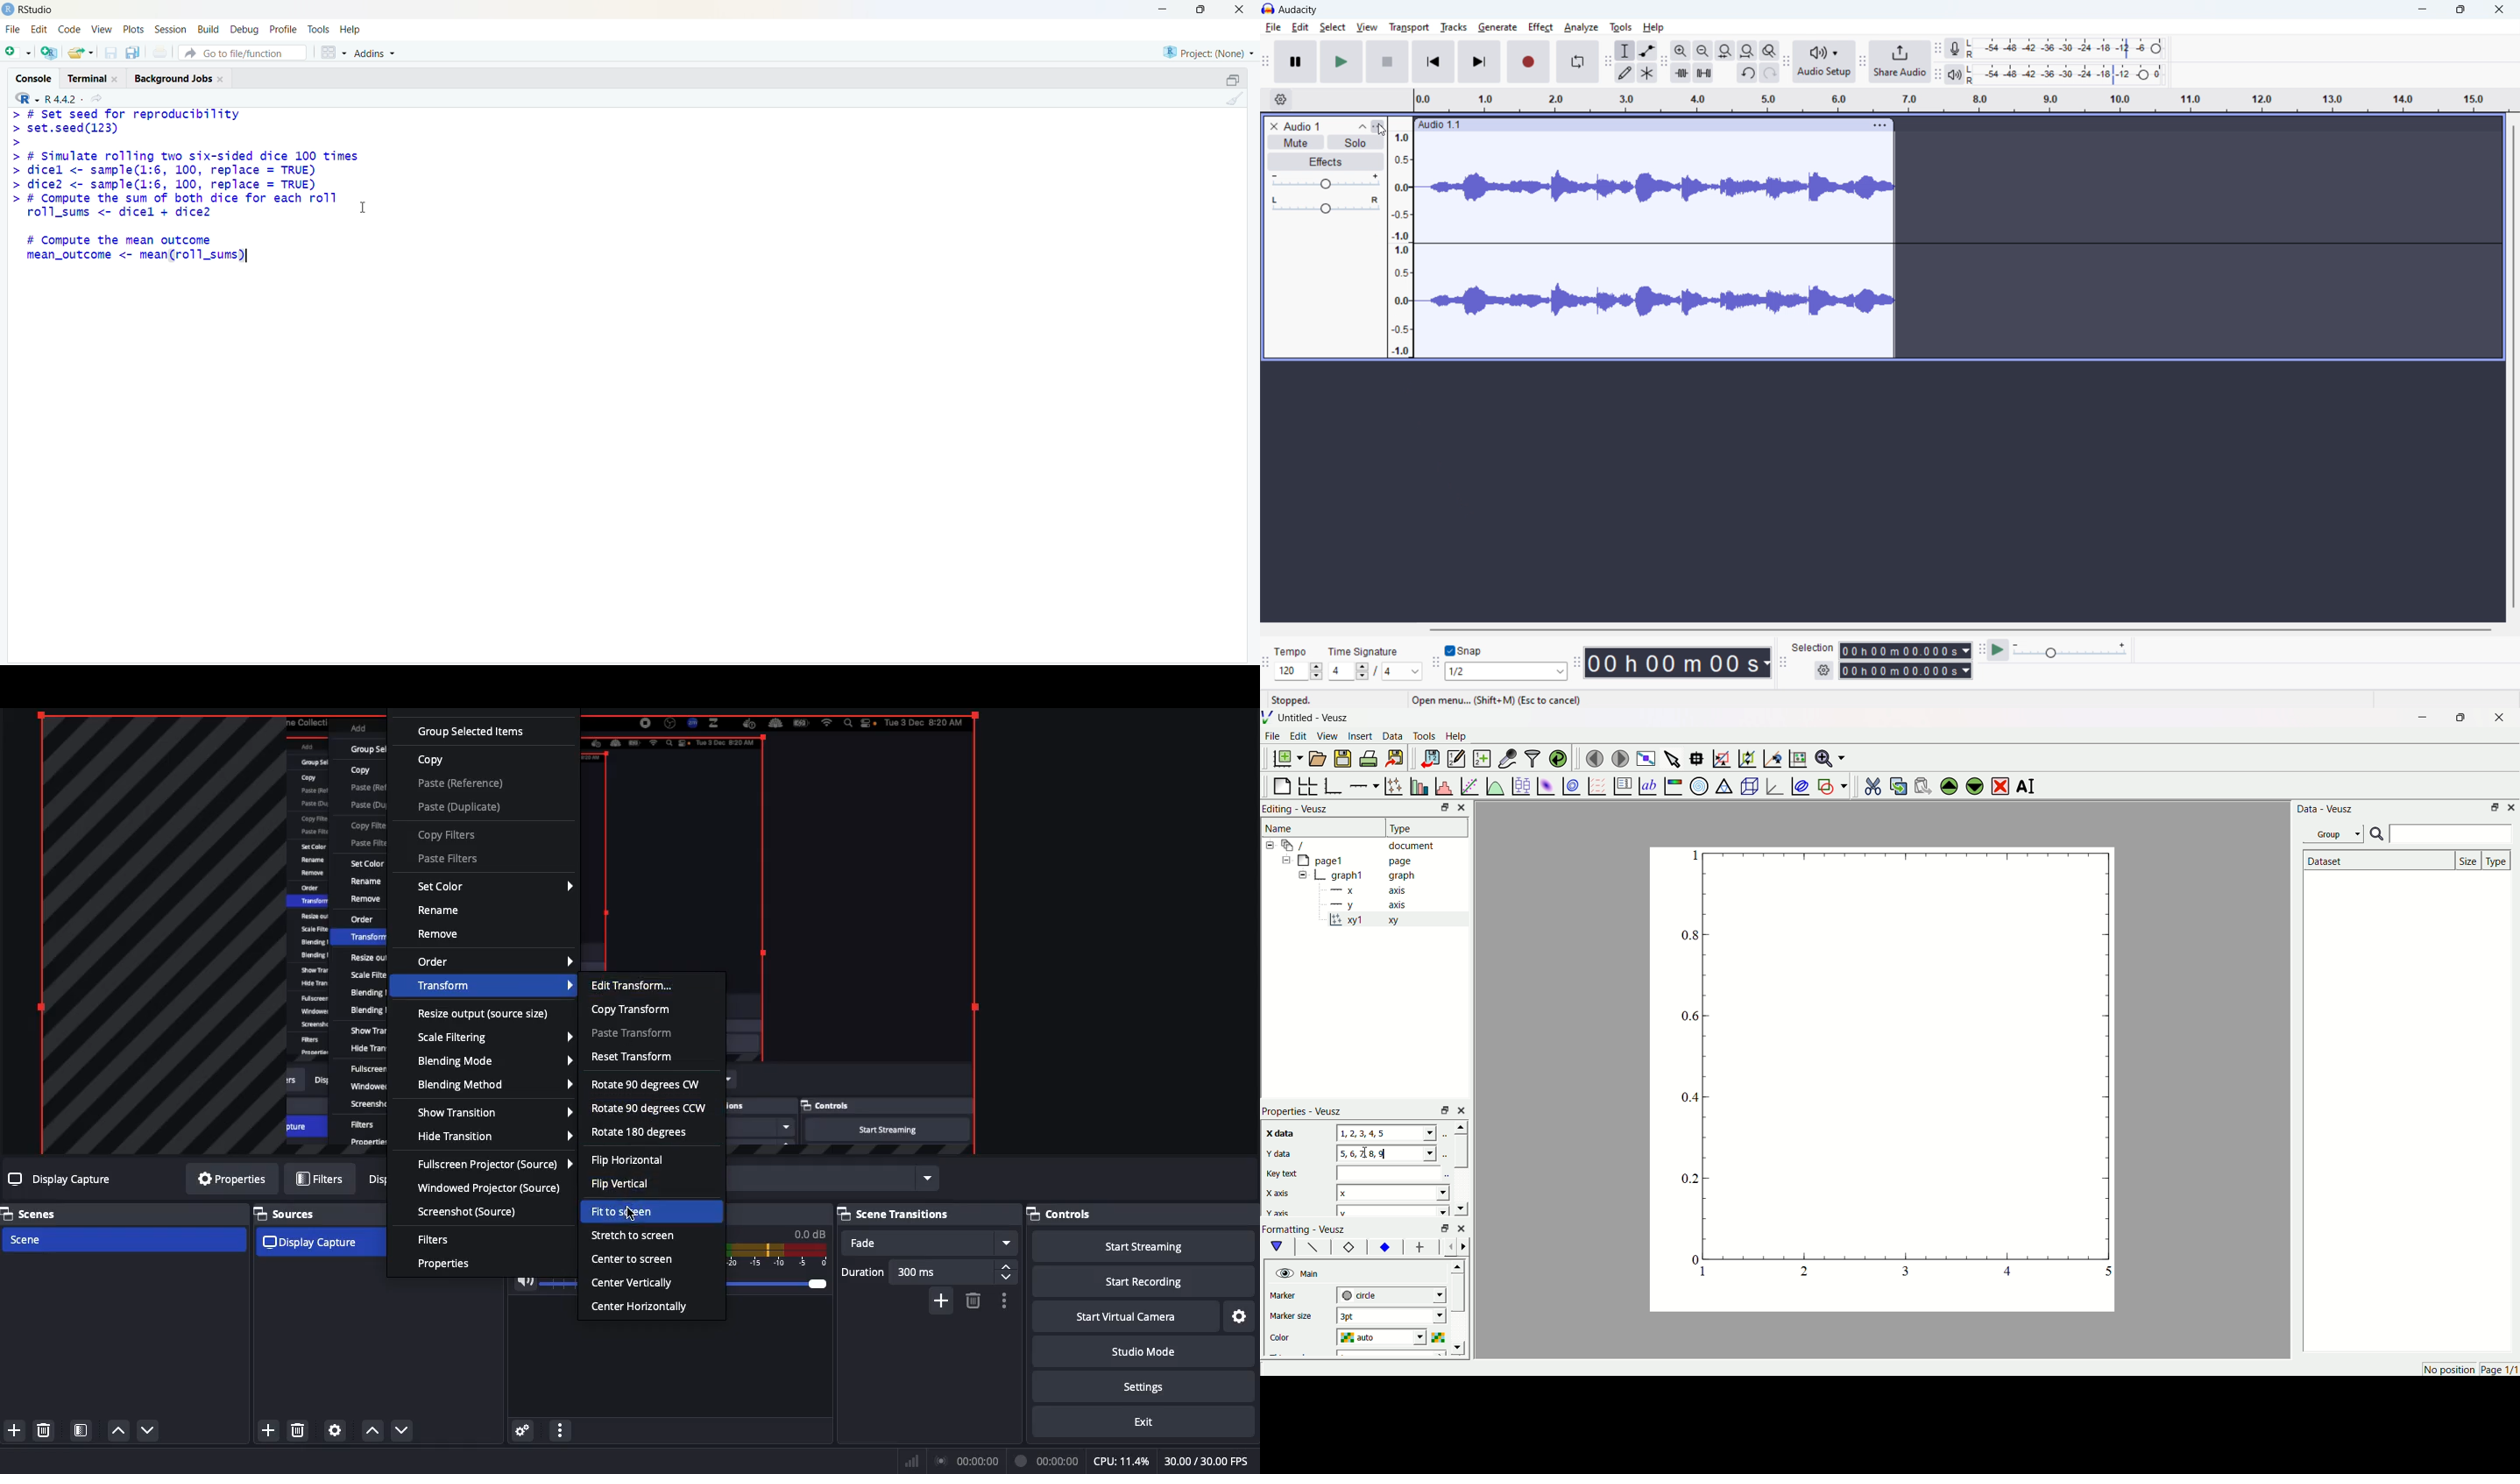 The height and width of the screenshot is (1484, 2520). Describe the element at coordinates (319, 30) in the screenshot. I see `tools` at that location.